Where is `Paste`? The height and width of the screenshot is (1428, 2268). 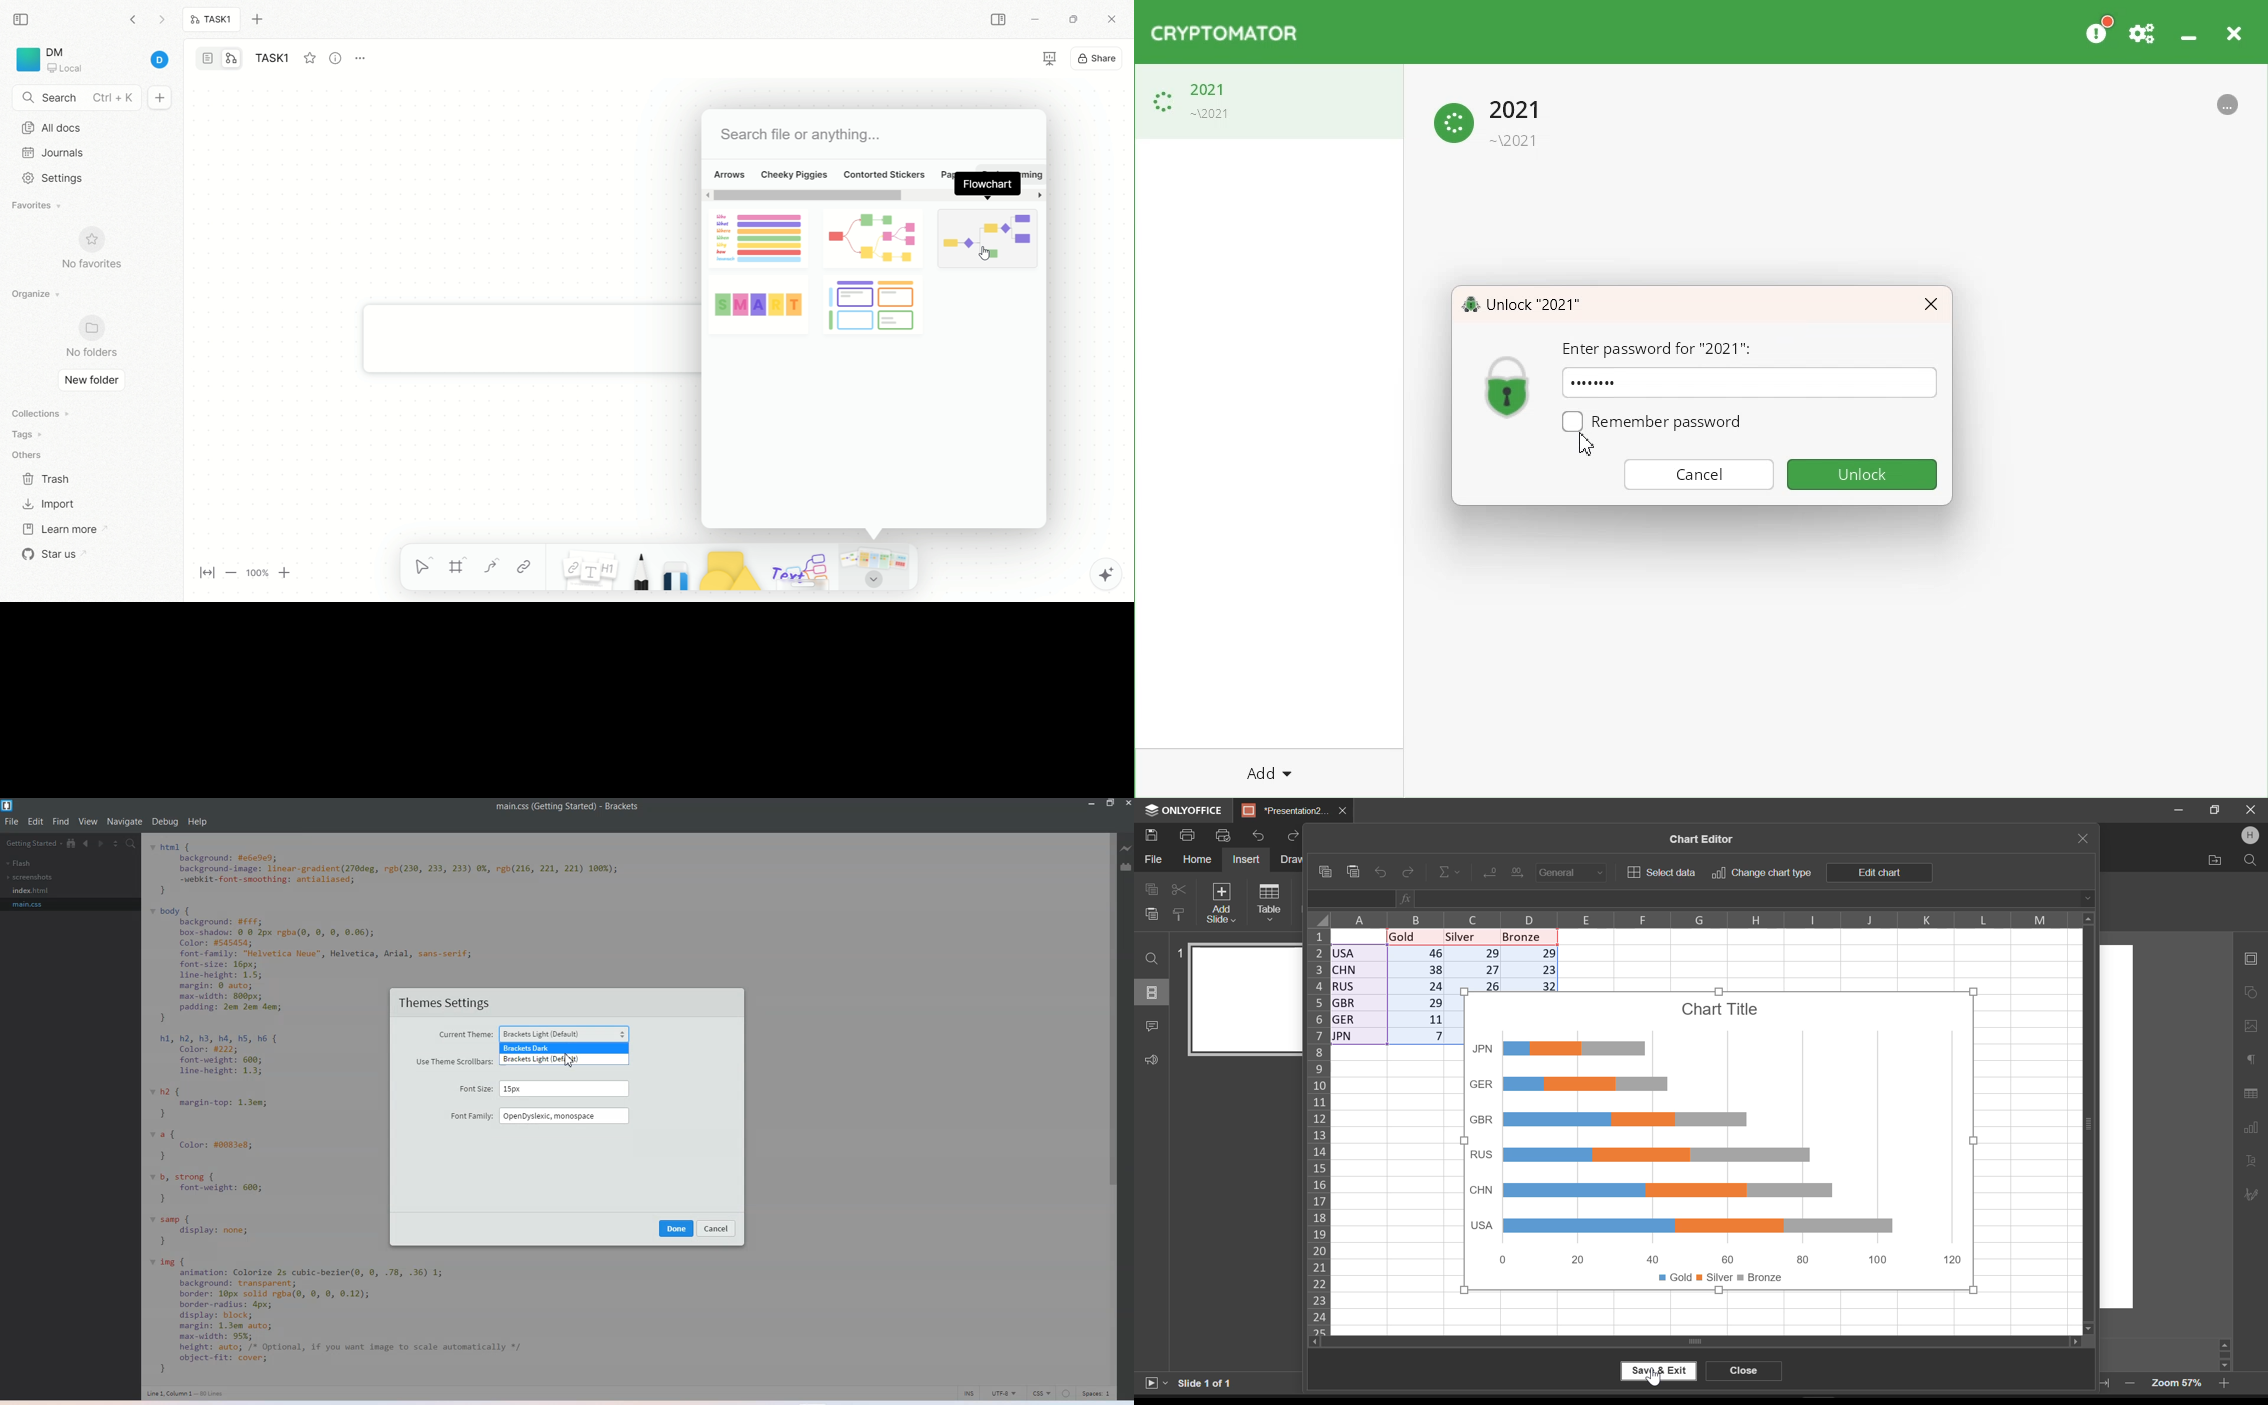 Paste is located at coordinates (1354, 871).